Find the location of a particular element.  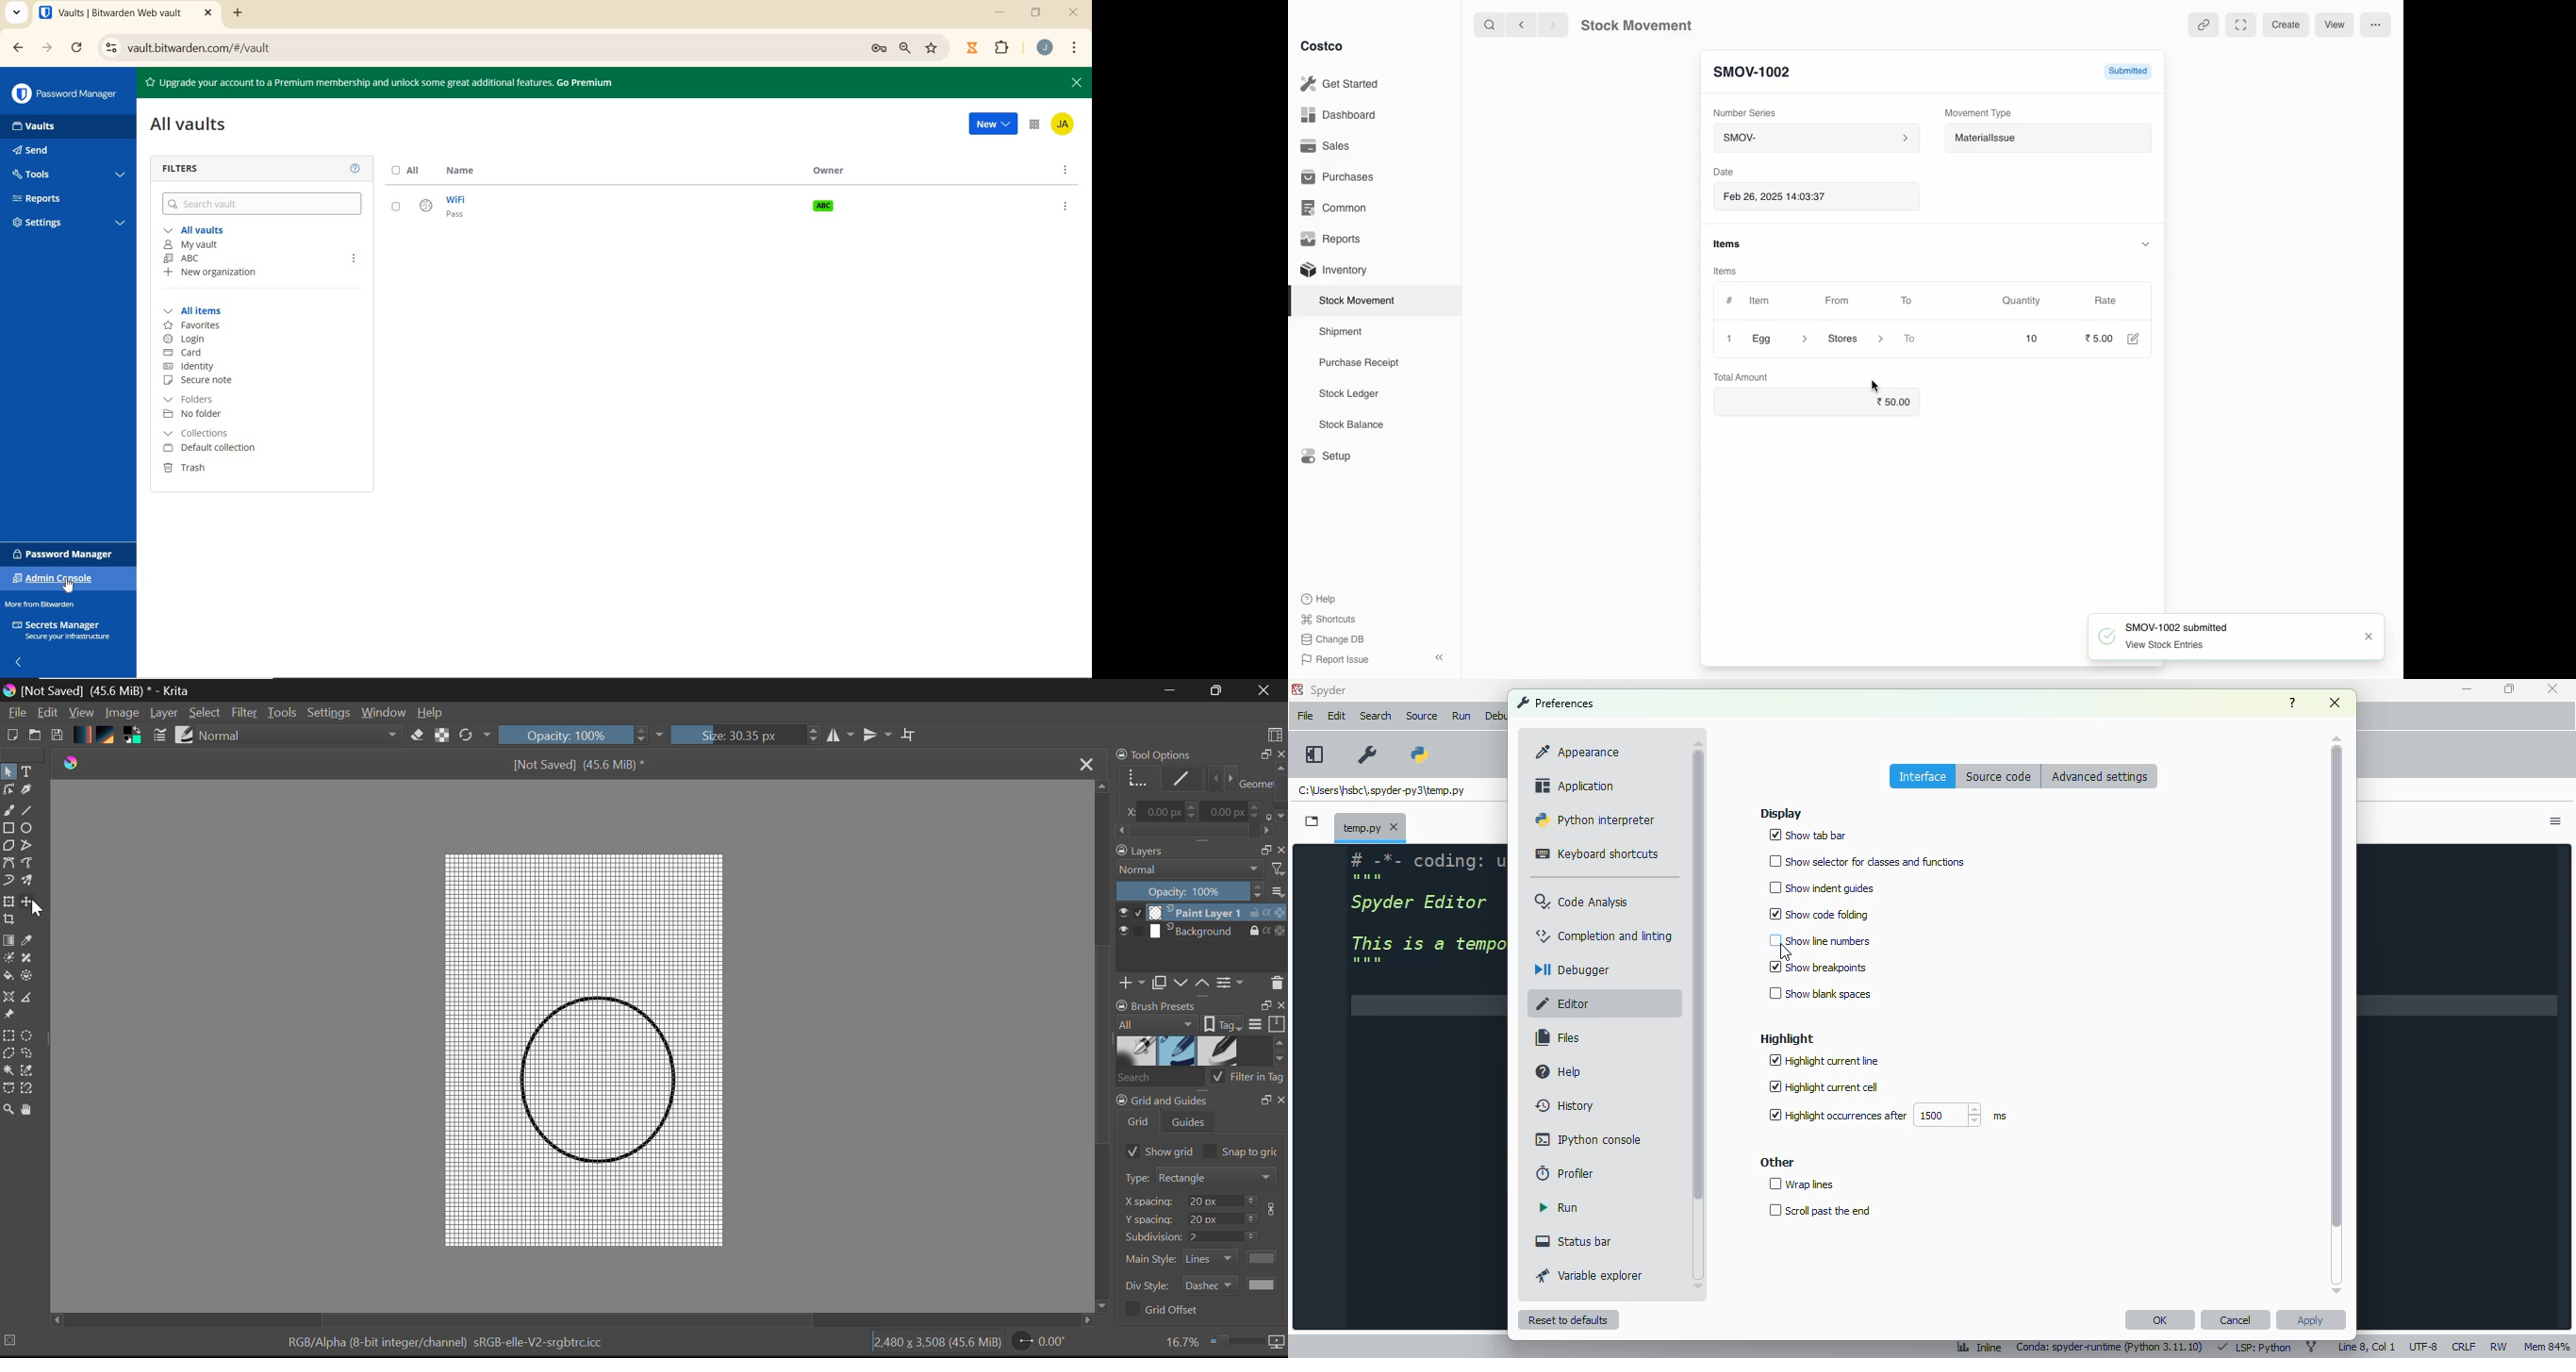

close is located at coordinates (2551, 689).